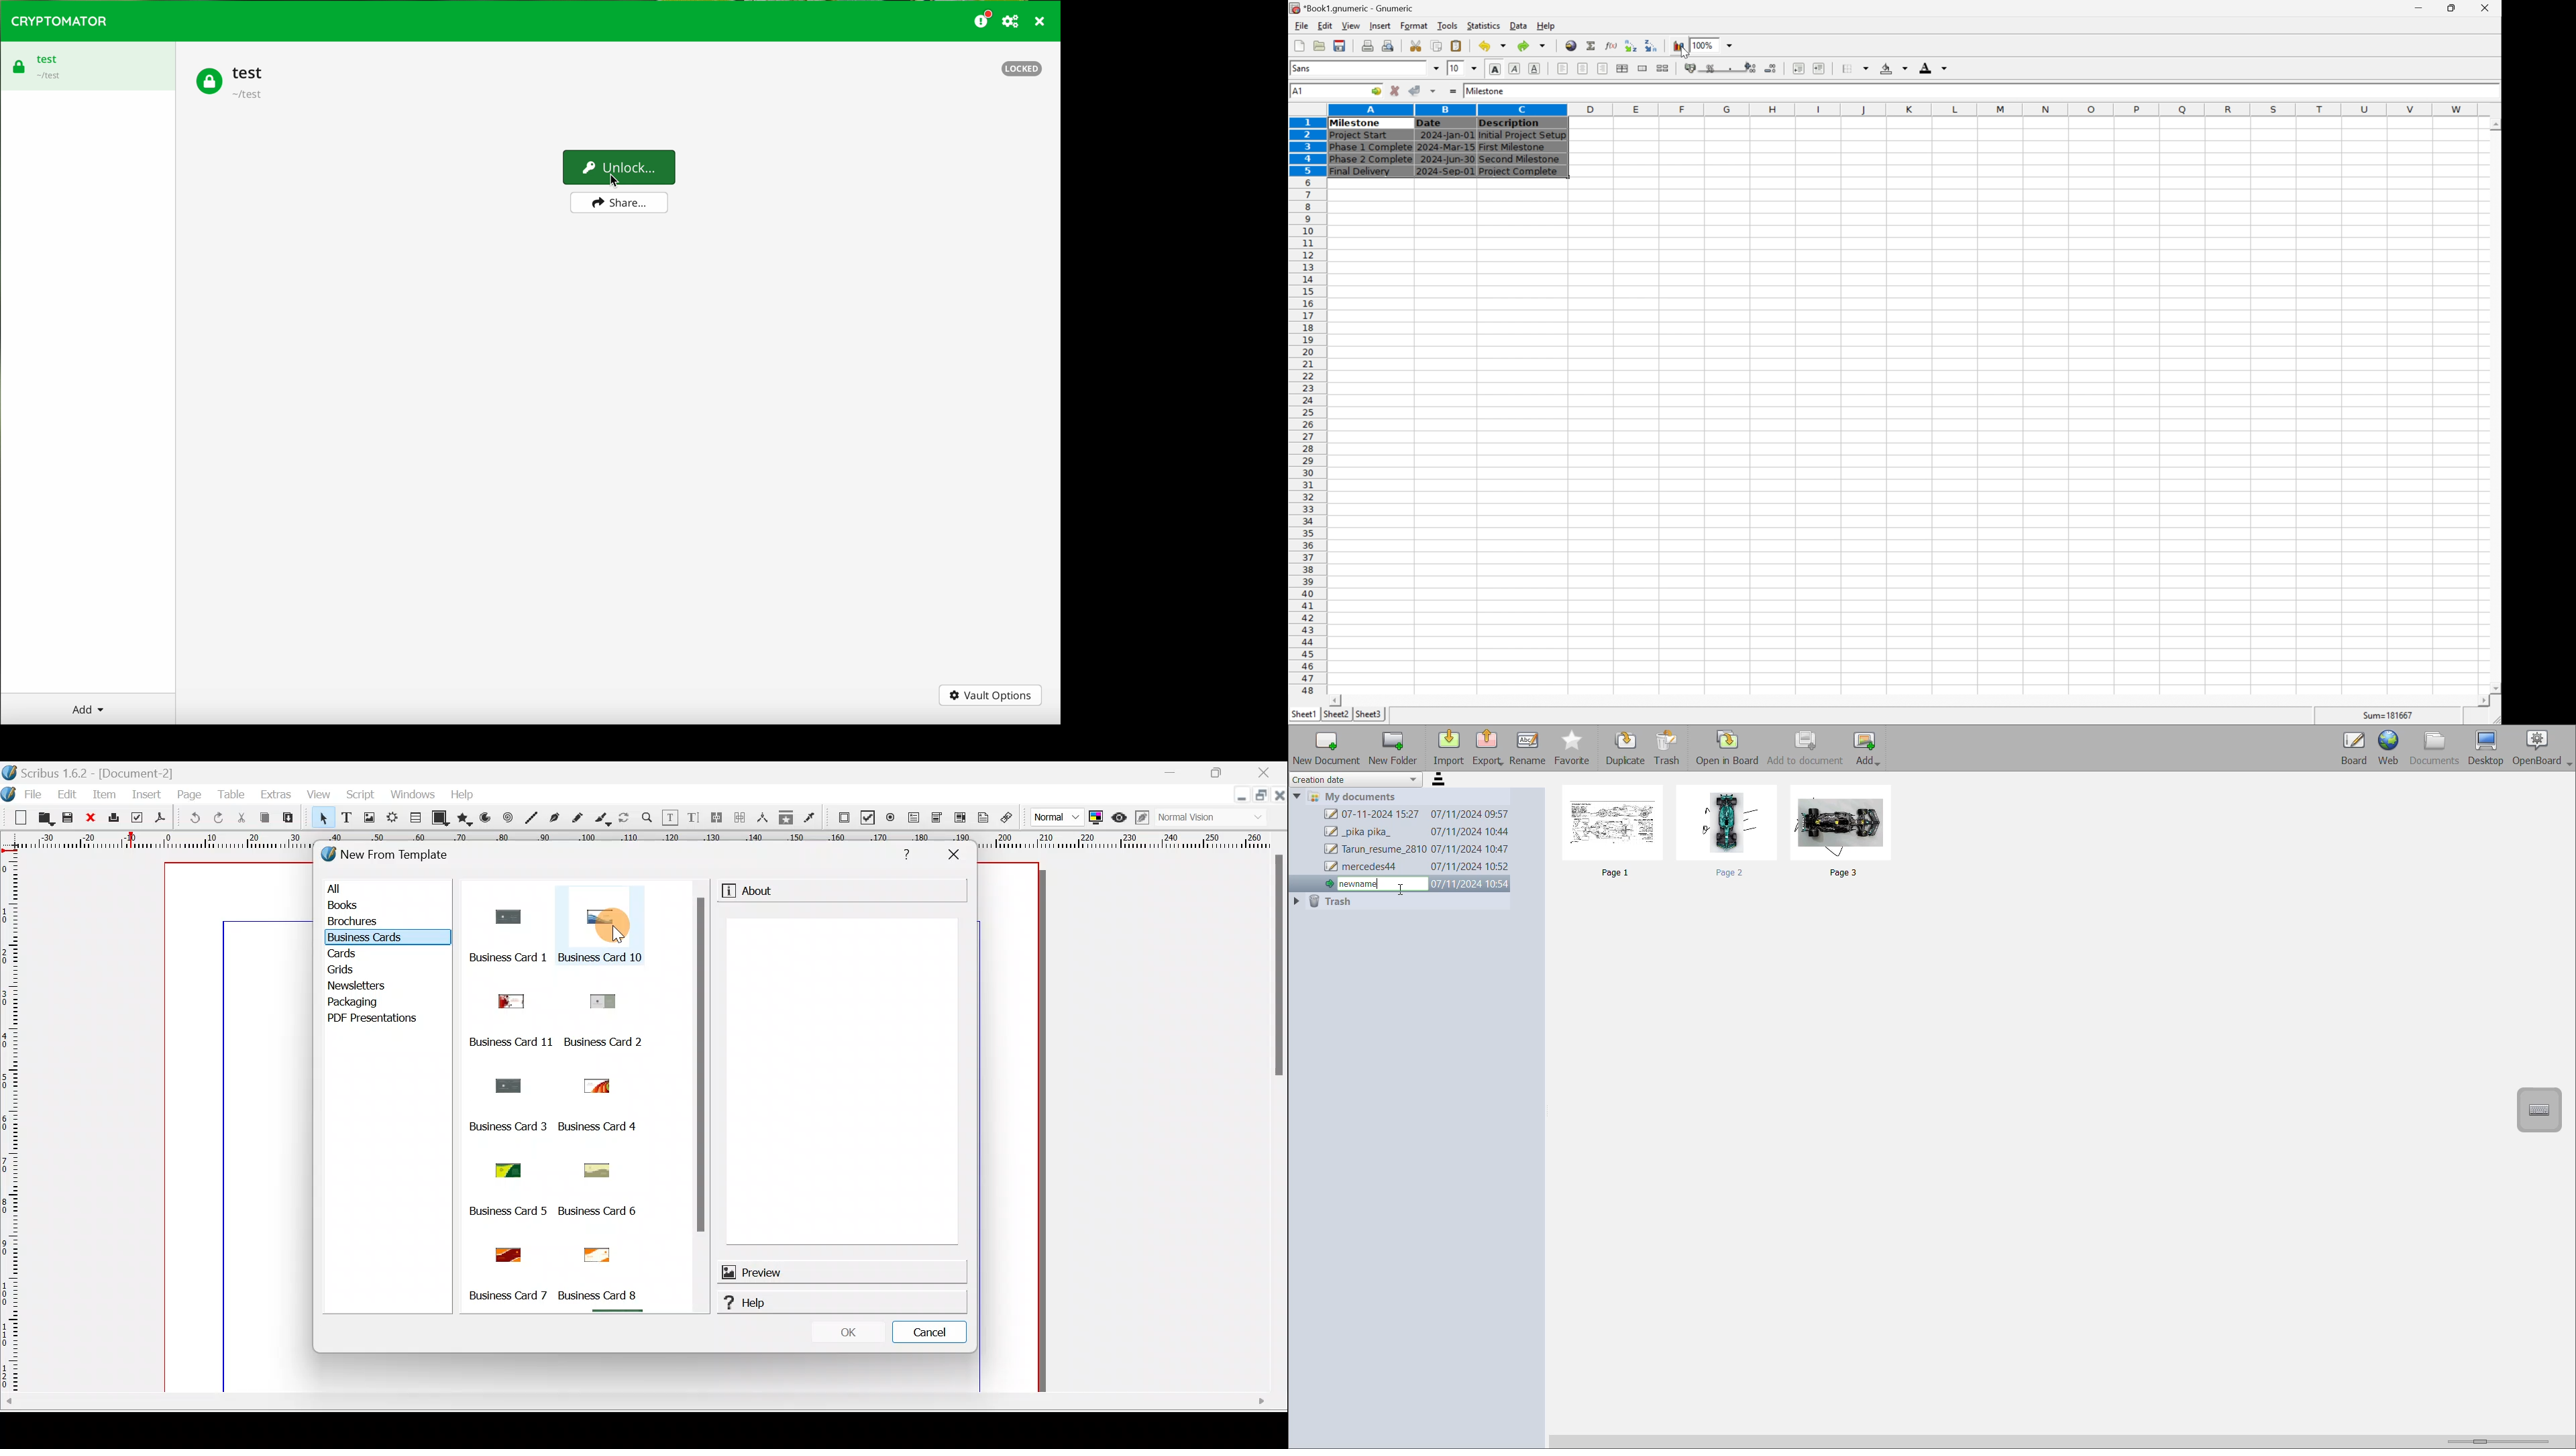 The width and height of the screenshot is (2576, 1456). I want to click on help logo, so click(724, 1303).